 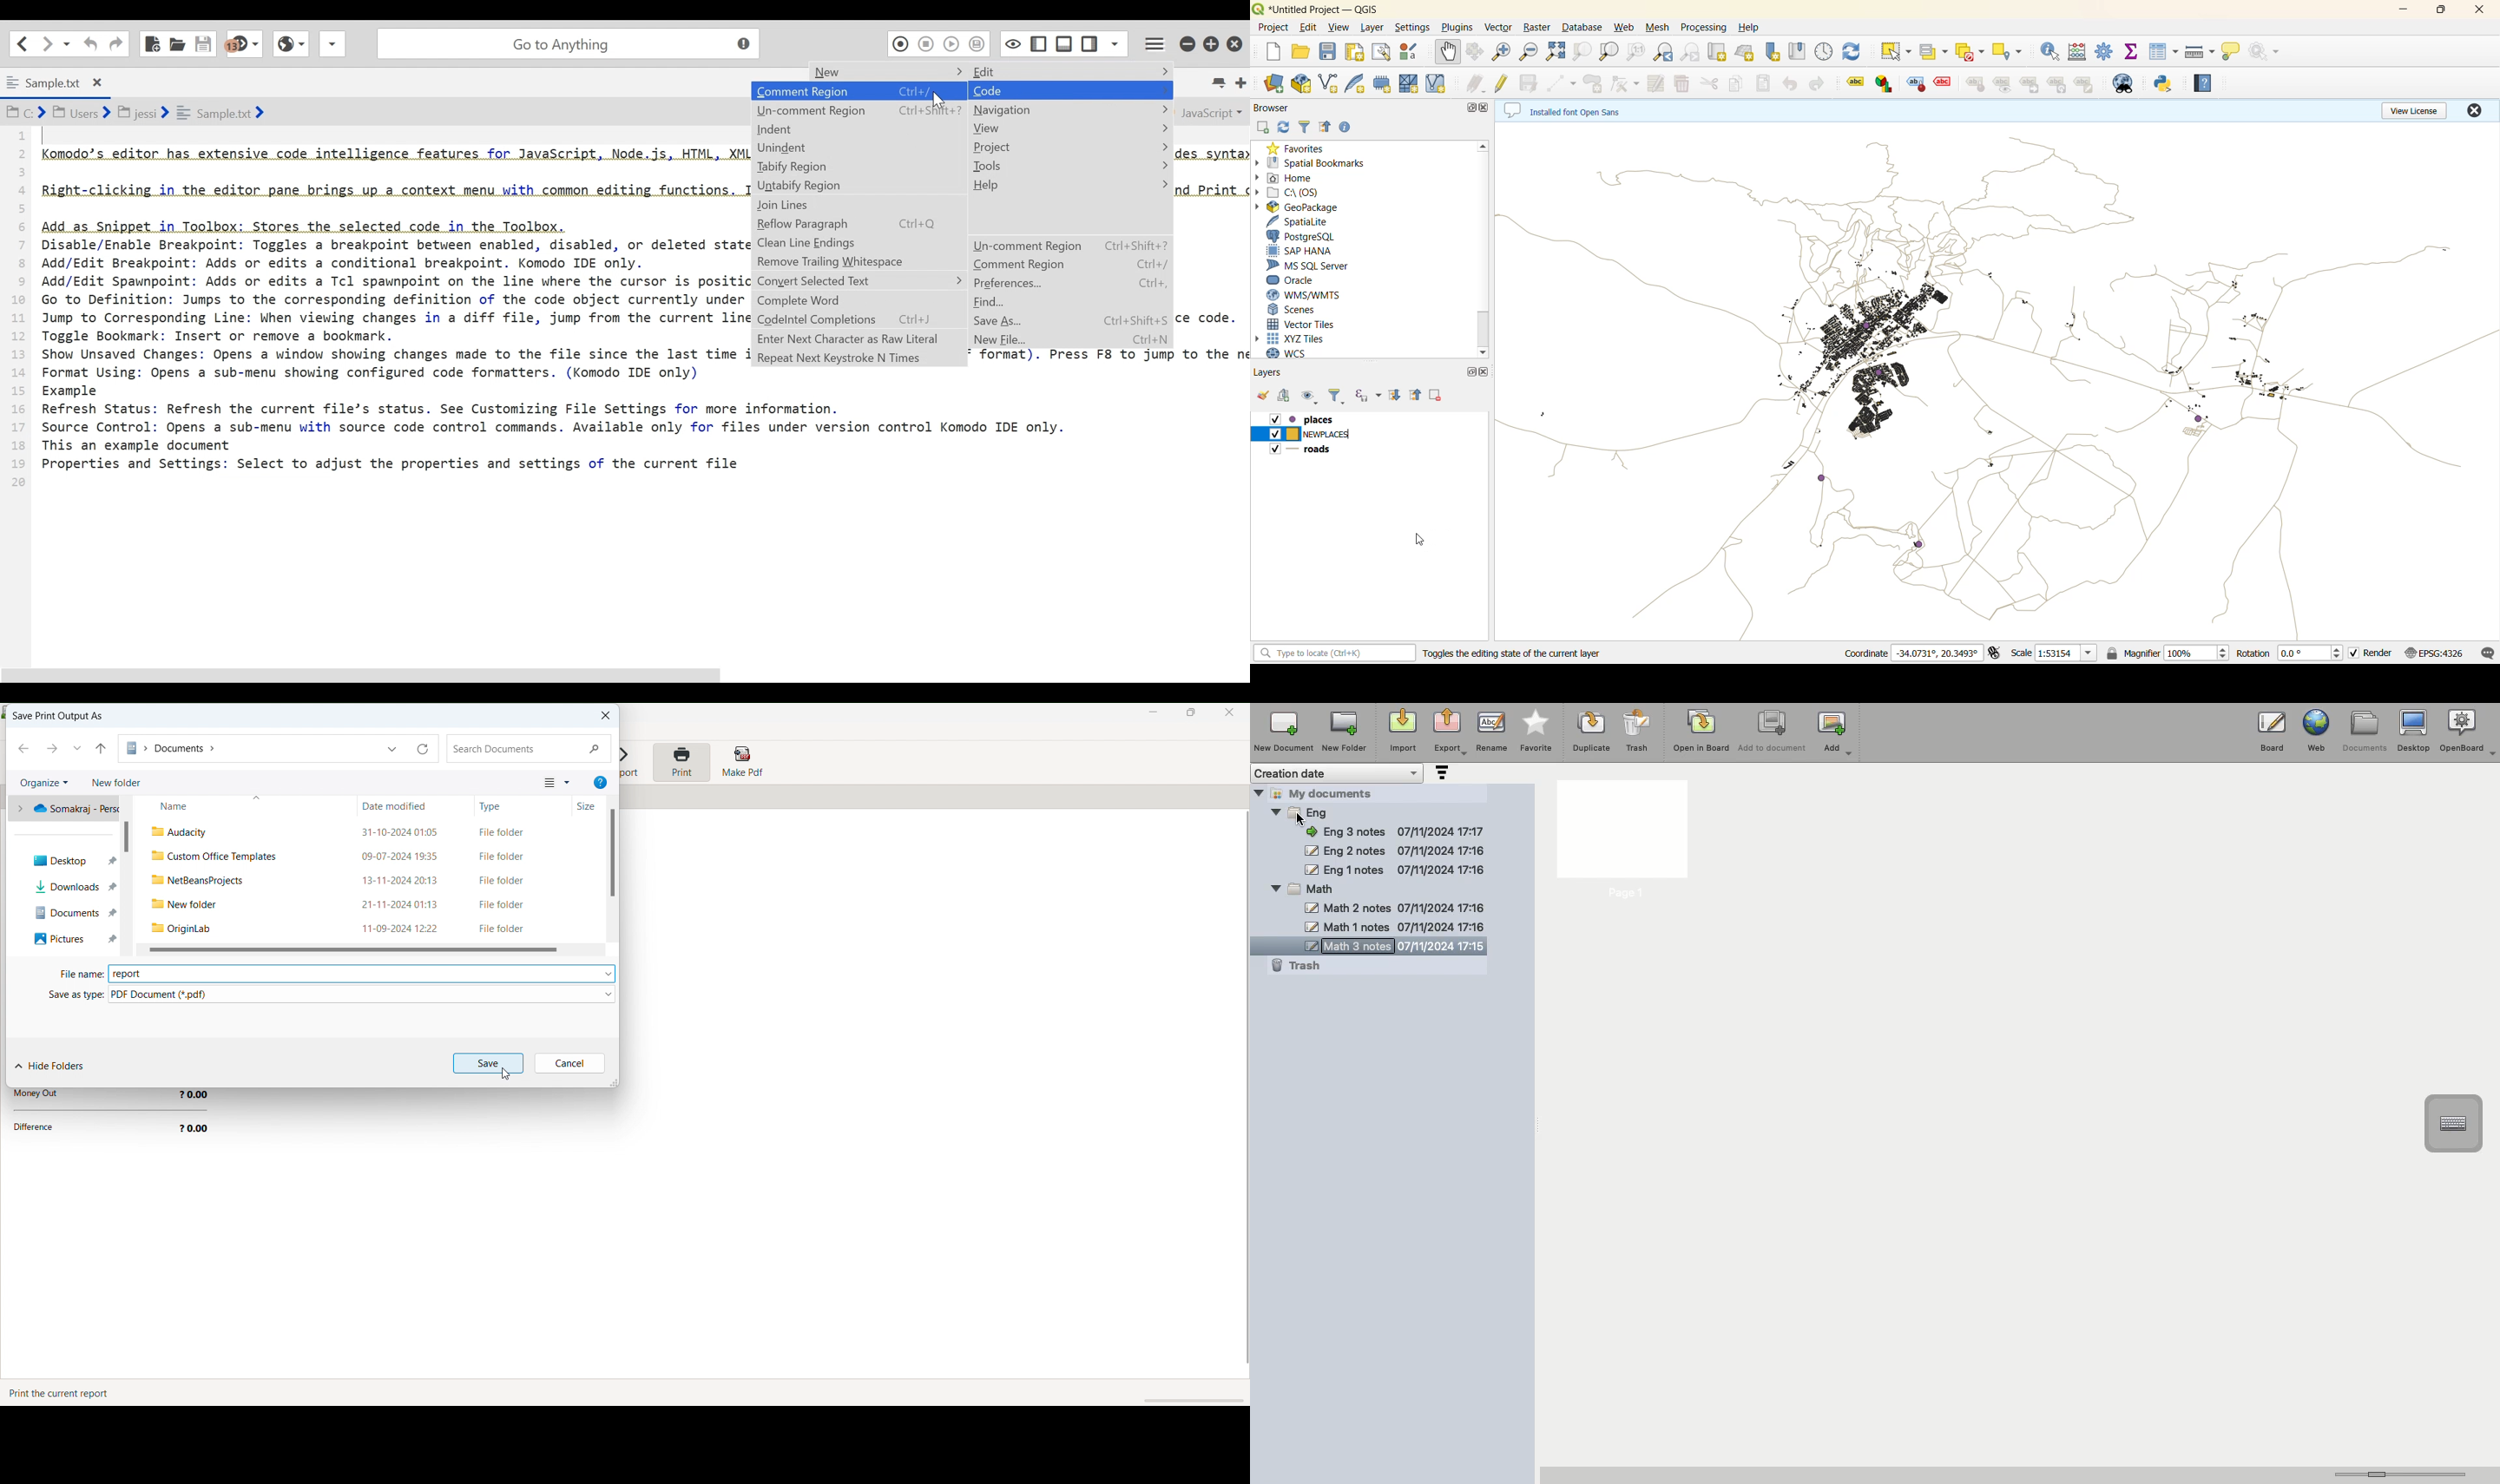 I want to click on Tabify Region, so click(x=859, y=167).